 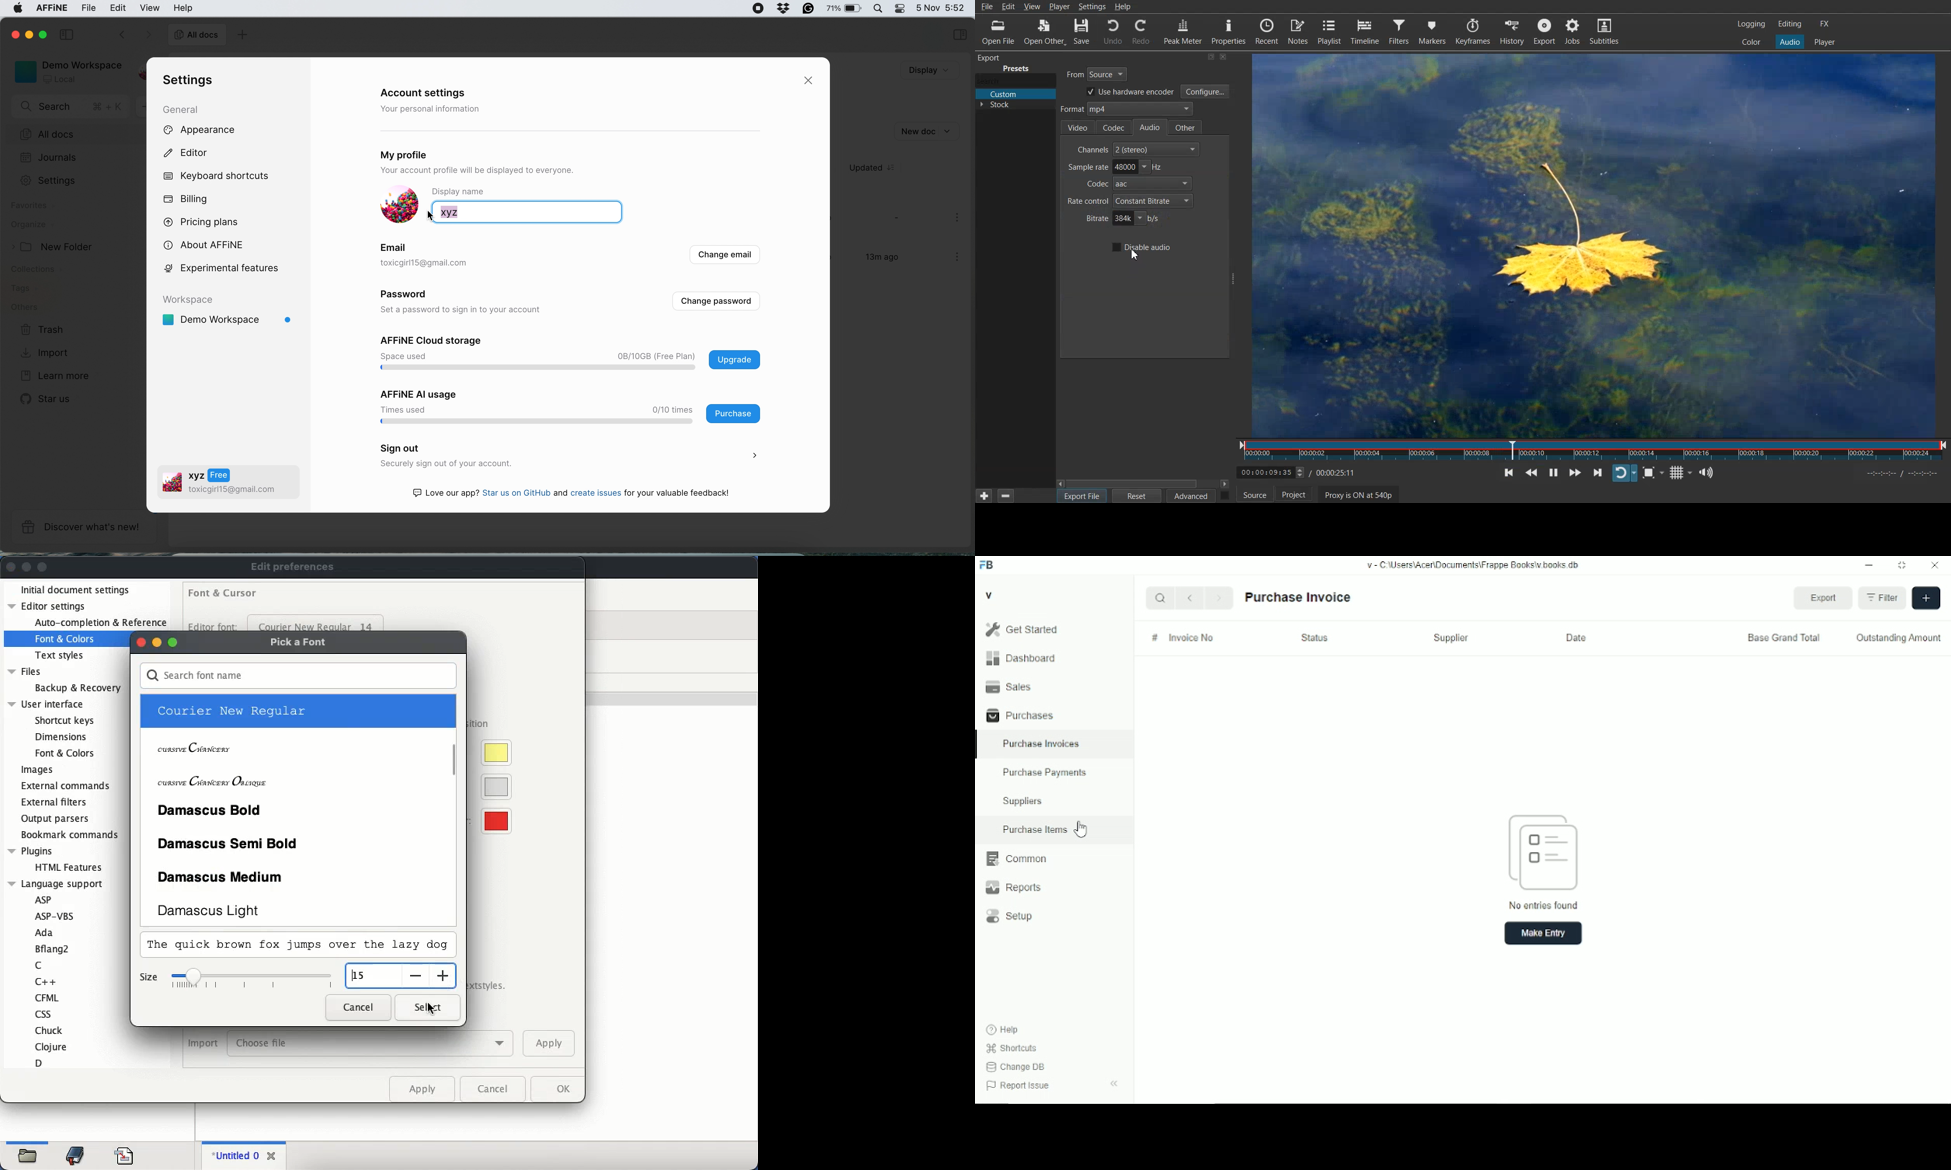 What do you see at coordinates (470, 192) in the screenshot?
I see `display name` at bounding box center [470, 192].